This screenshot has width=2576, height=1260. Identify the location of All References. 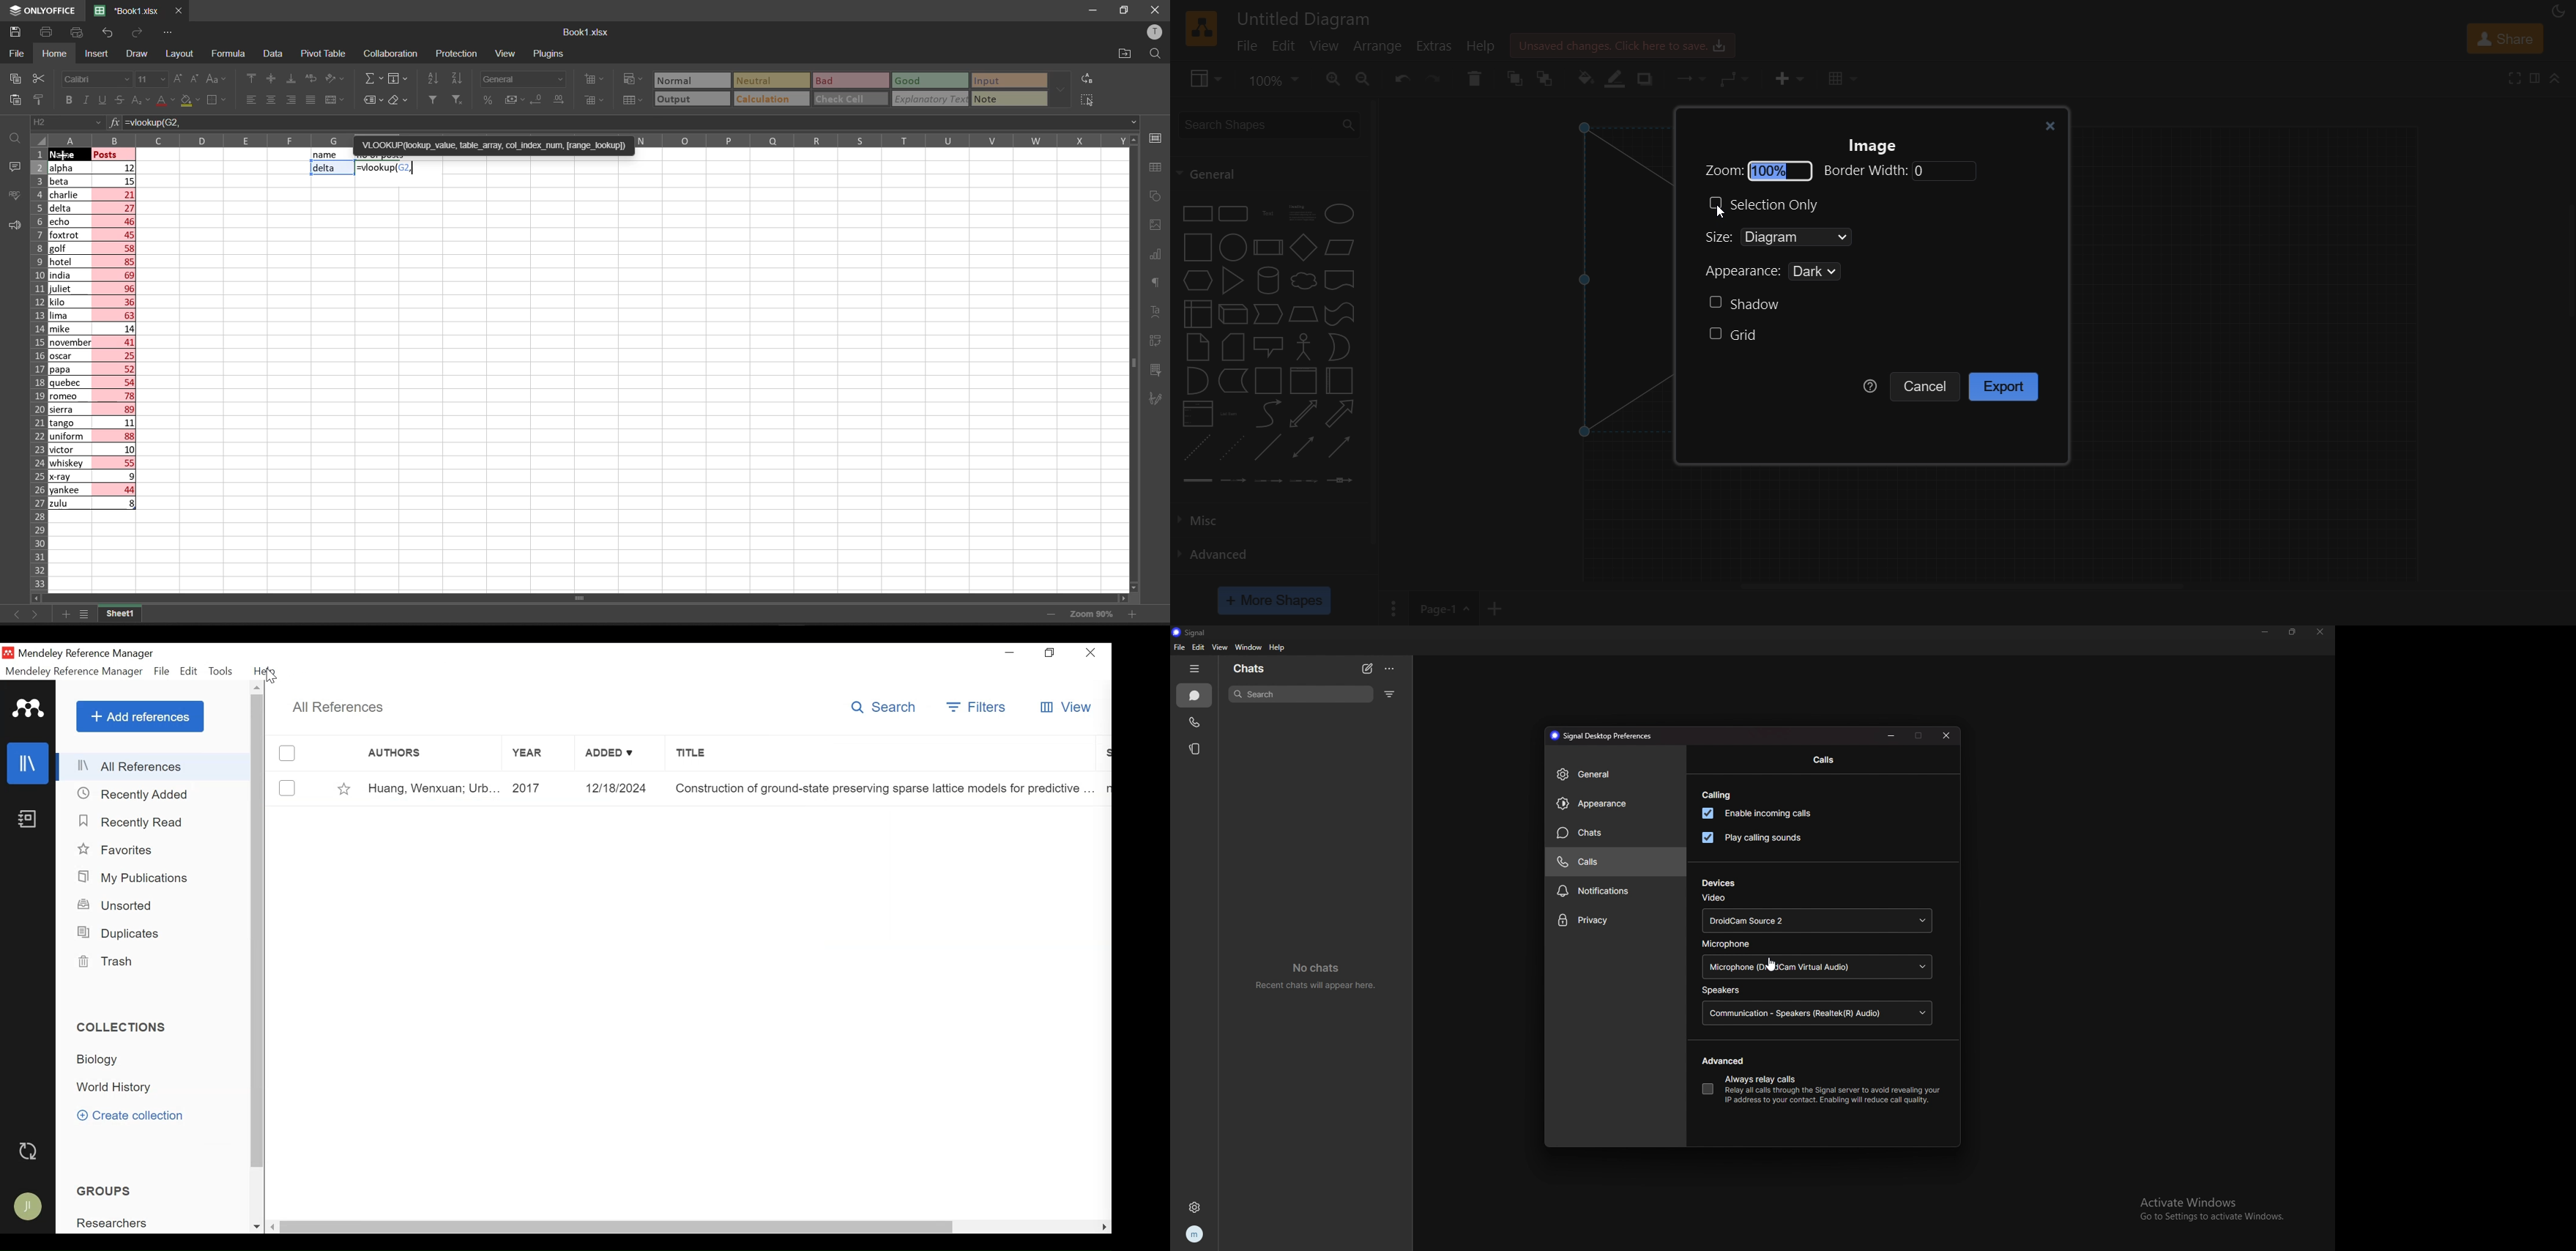
(338, 707).